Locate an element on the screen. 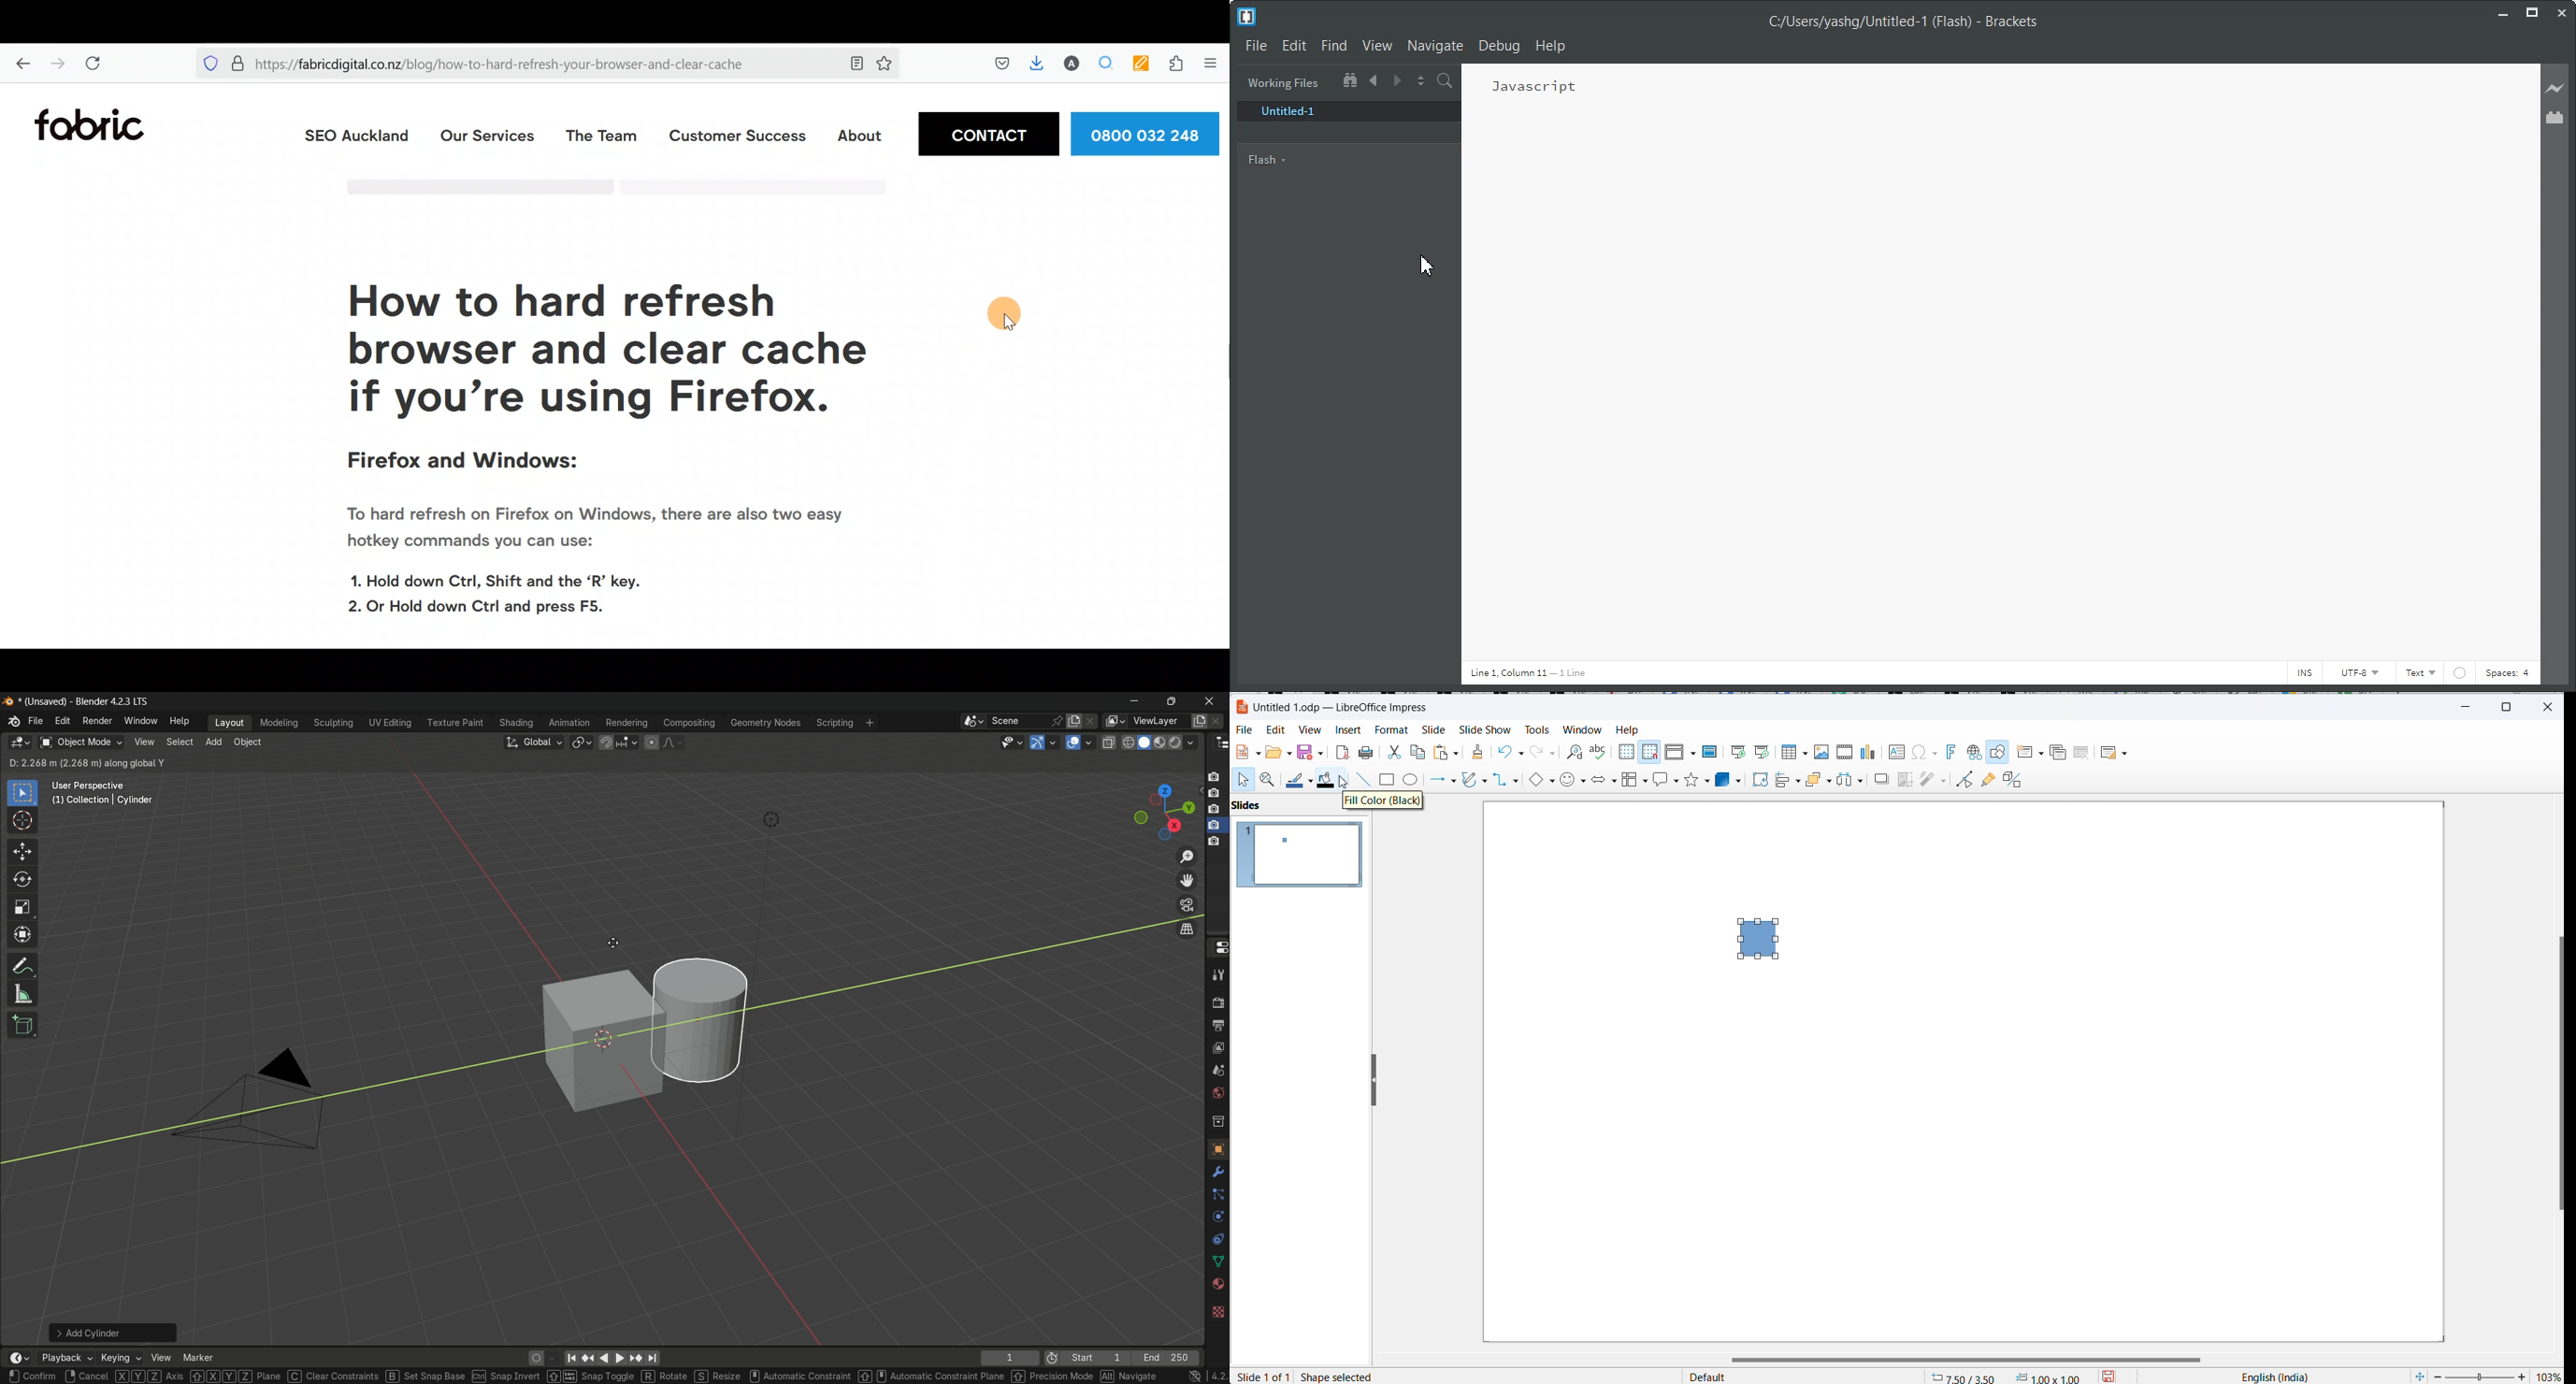 This screenshot has width=2576, height=1400. Display views is located at coordinates (1679, 750).